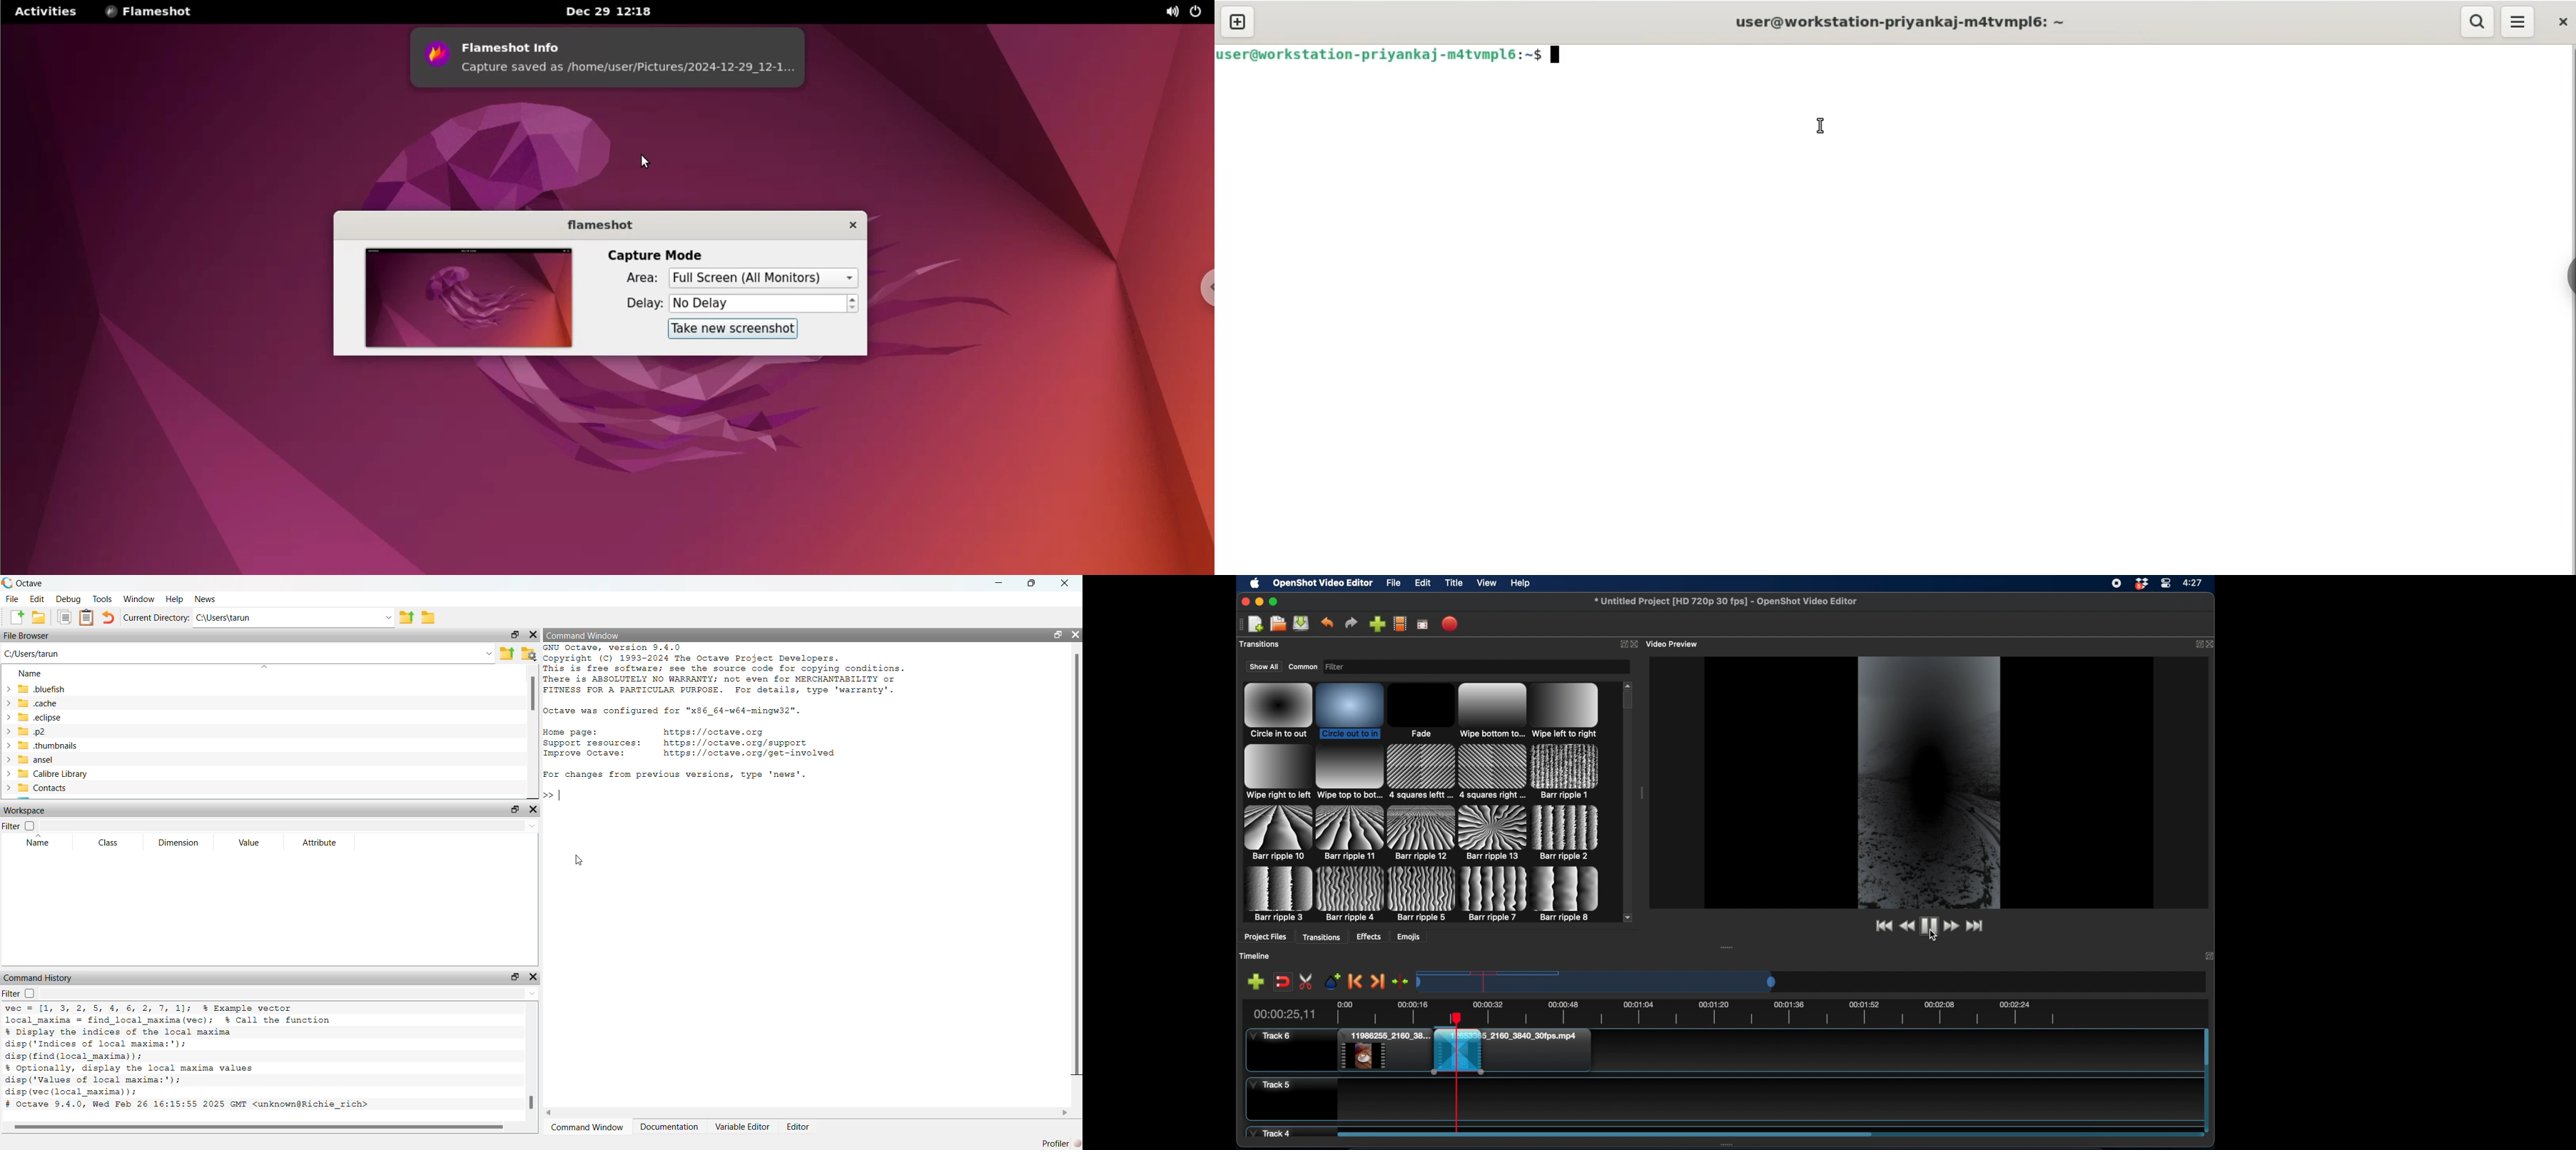 The width and height of the screenshot is (2576, 1176). Describe the element at coordinates (64, 617) in the screenshot. I see `Copy` at that location.